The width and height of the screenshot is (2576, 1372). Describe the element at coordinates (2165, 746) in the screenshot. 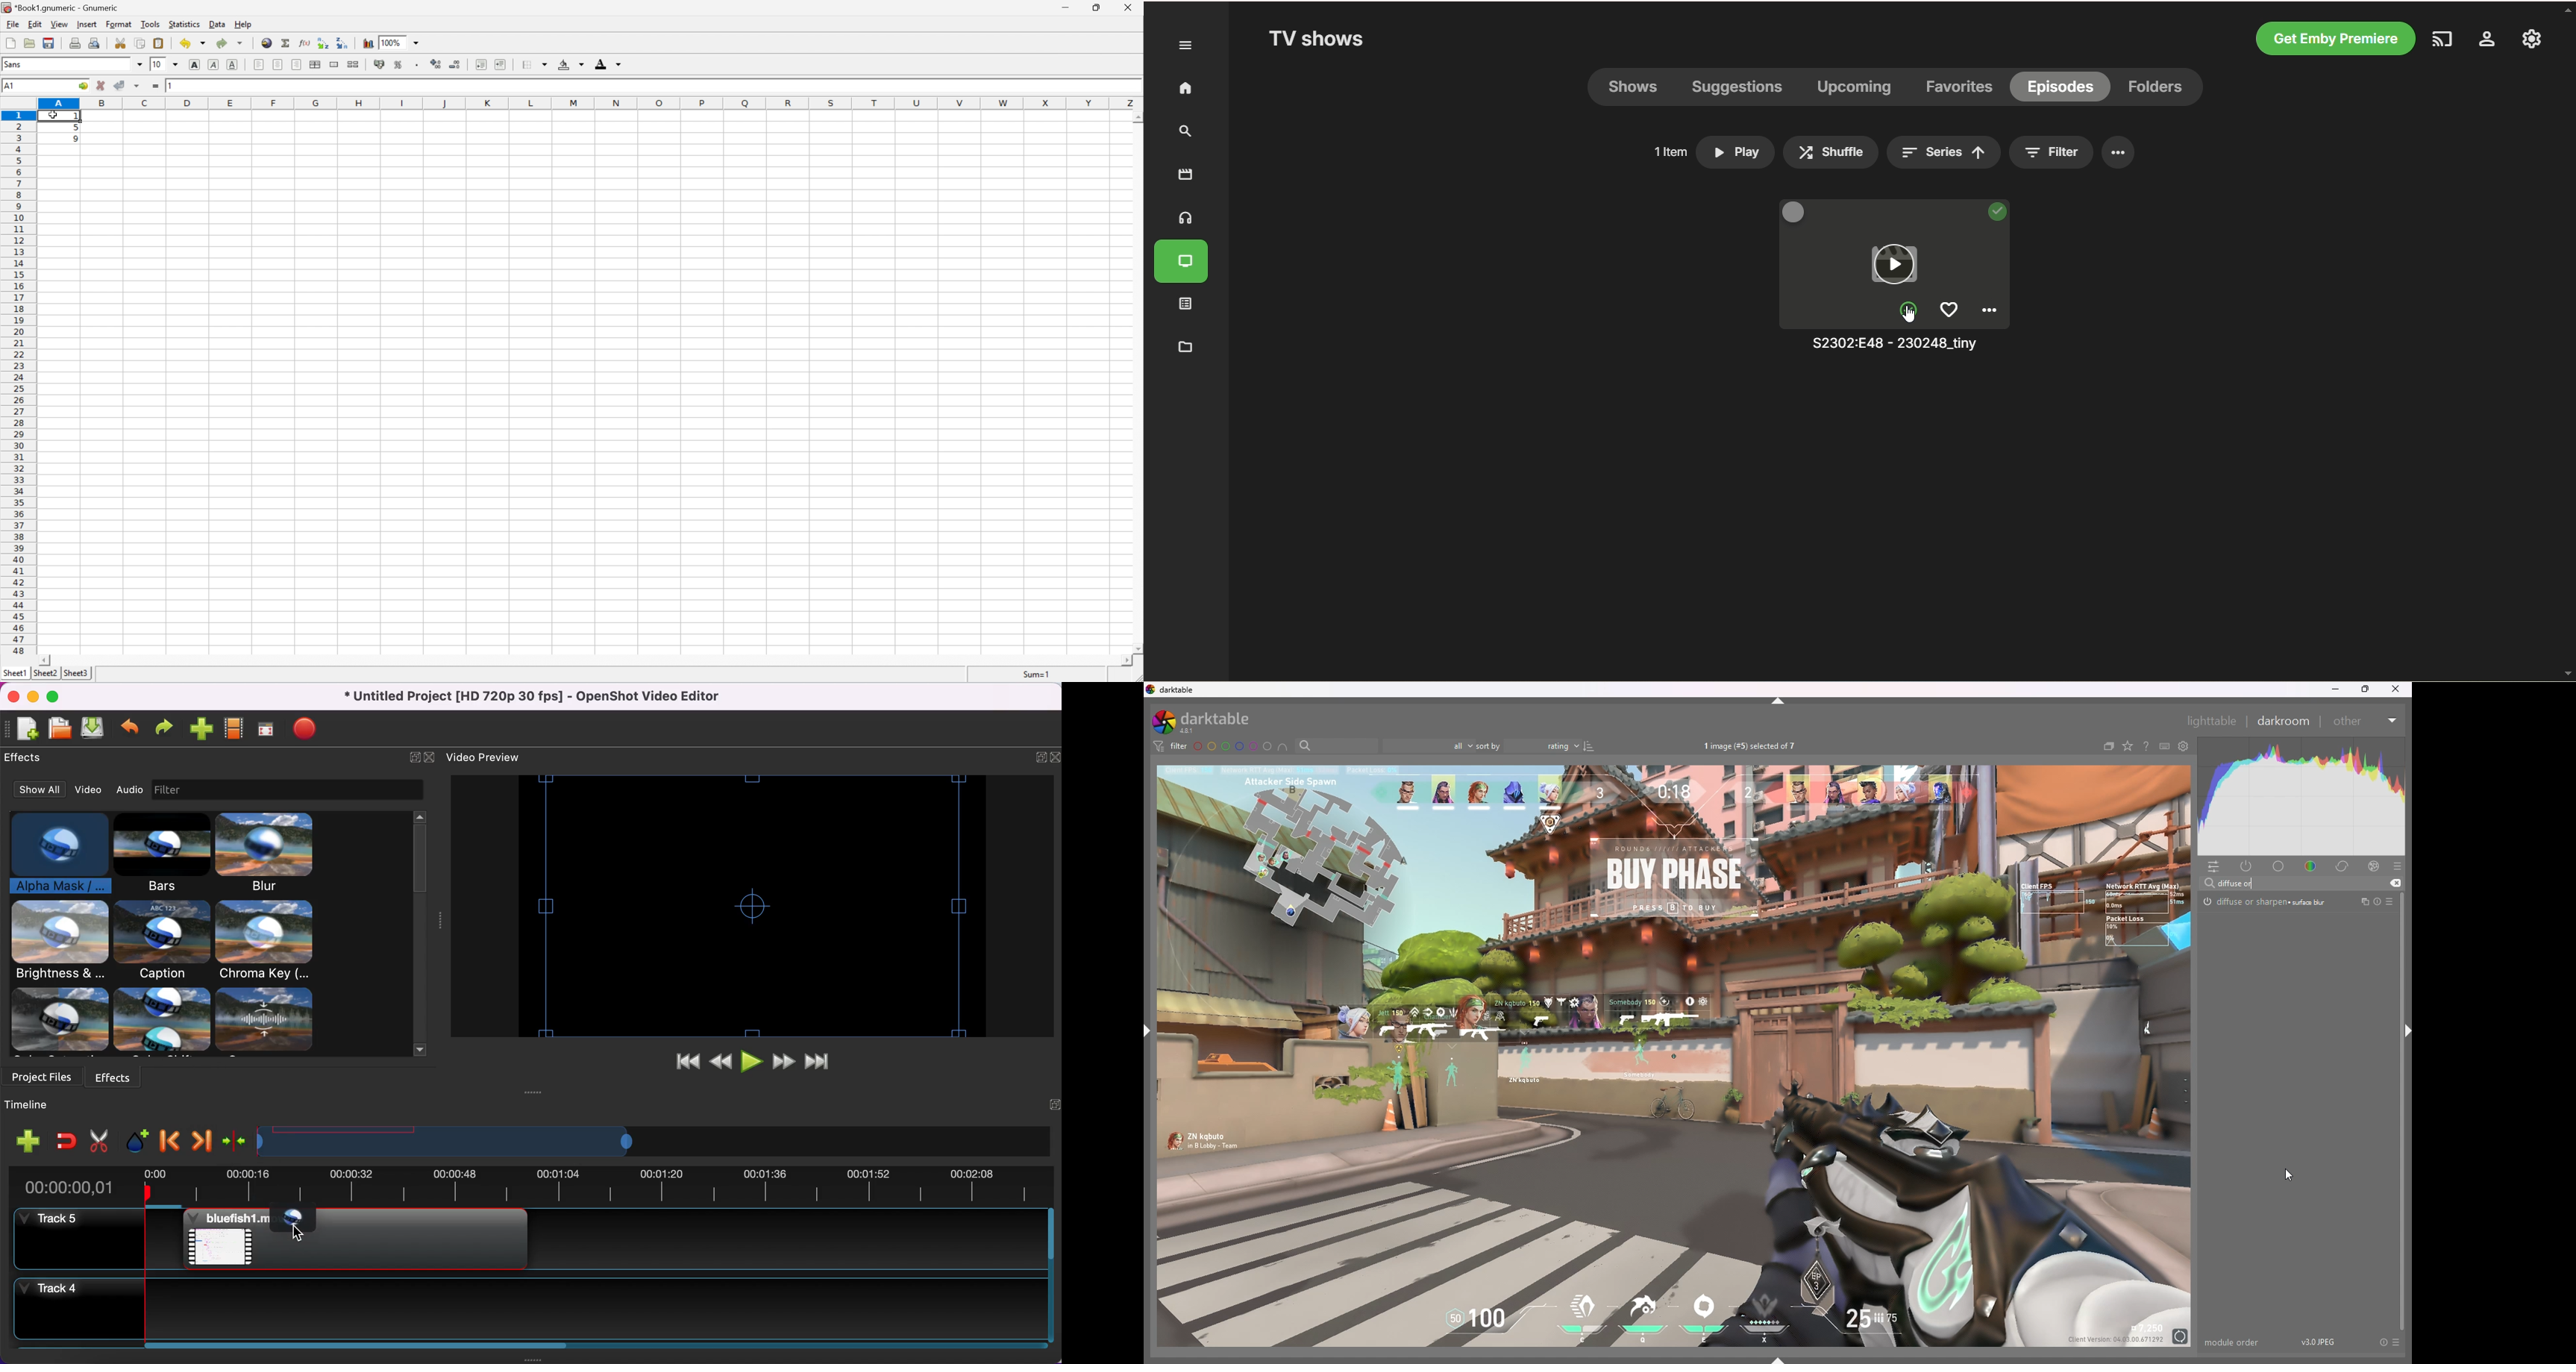

I see `keyboard shortcuts` at that location.